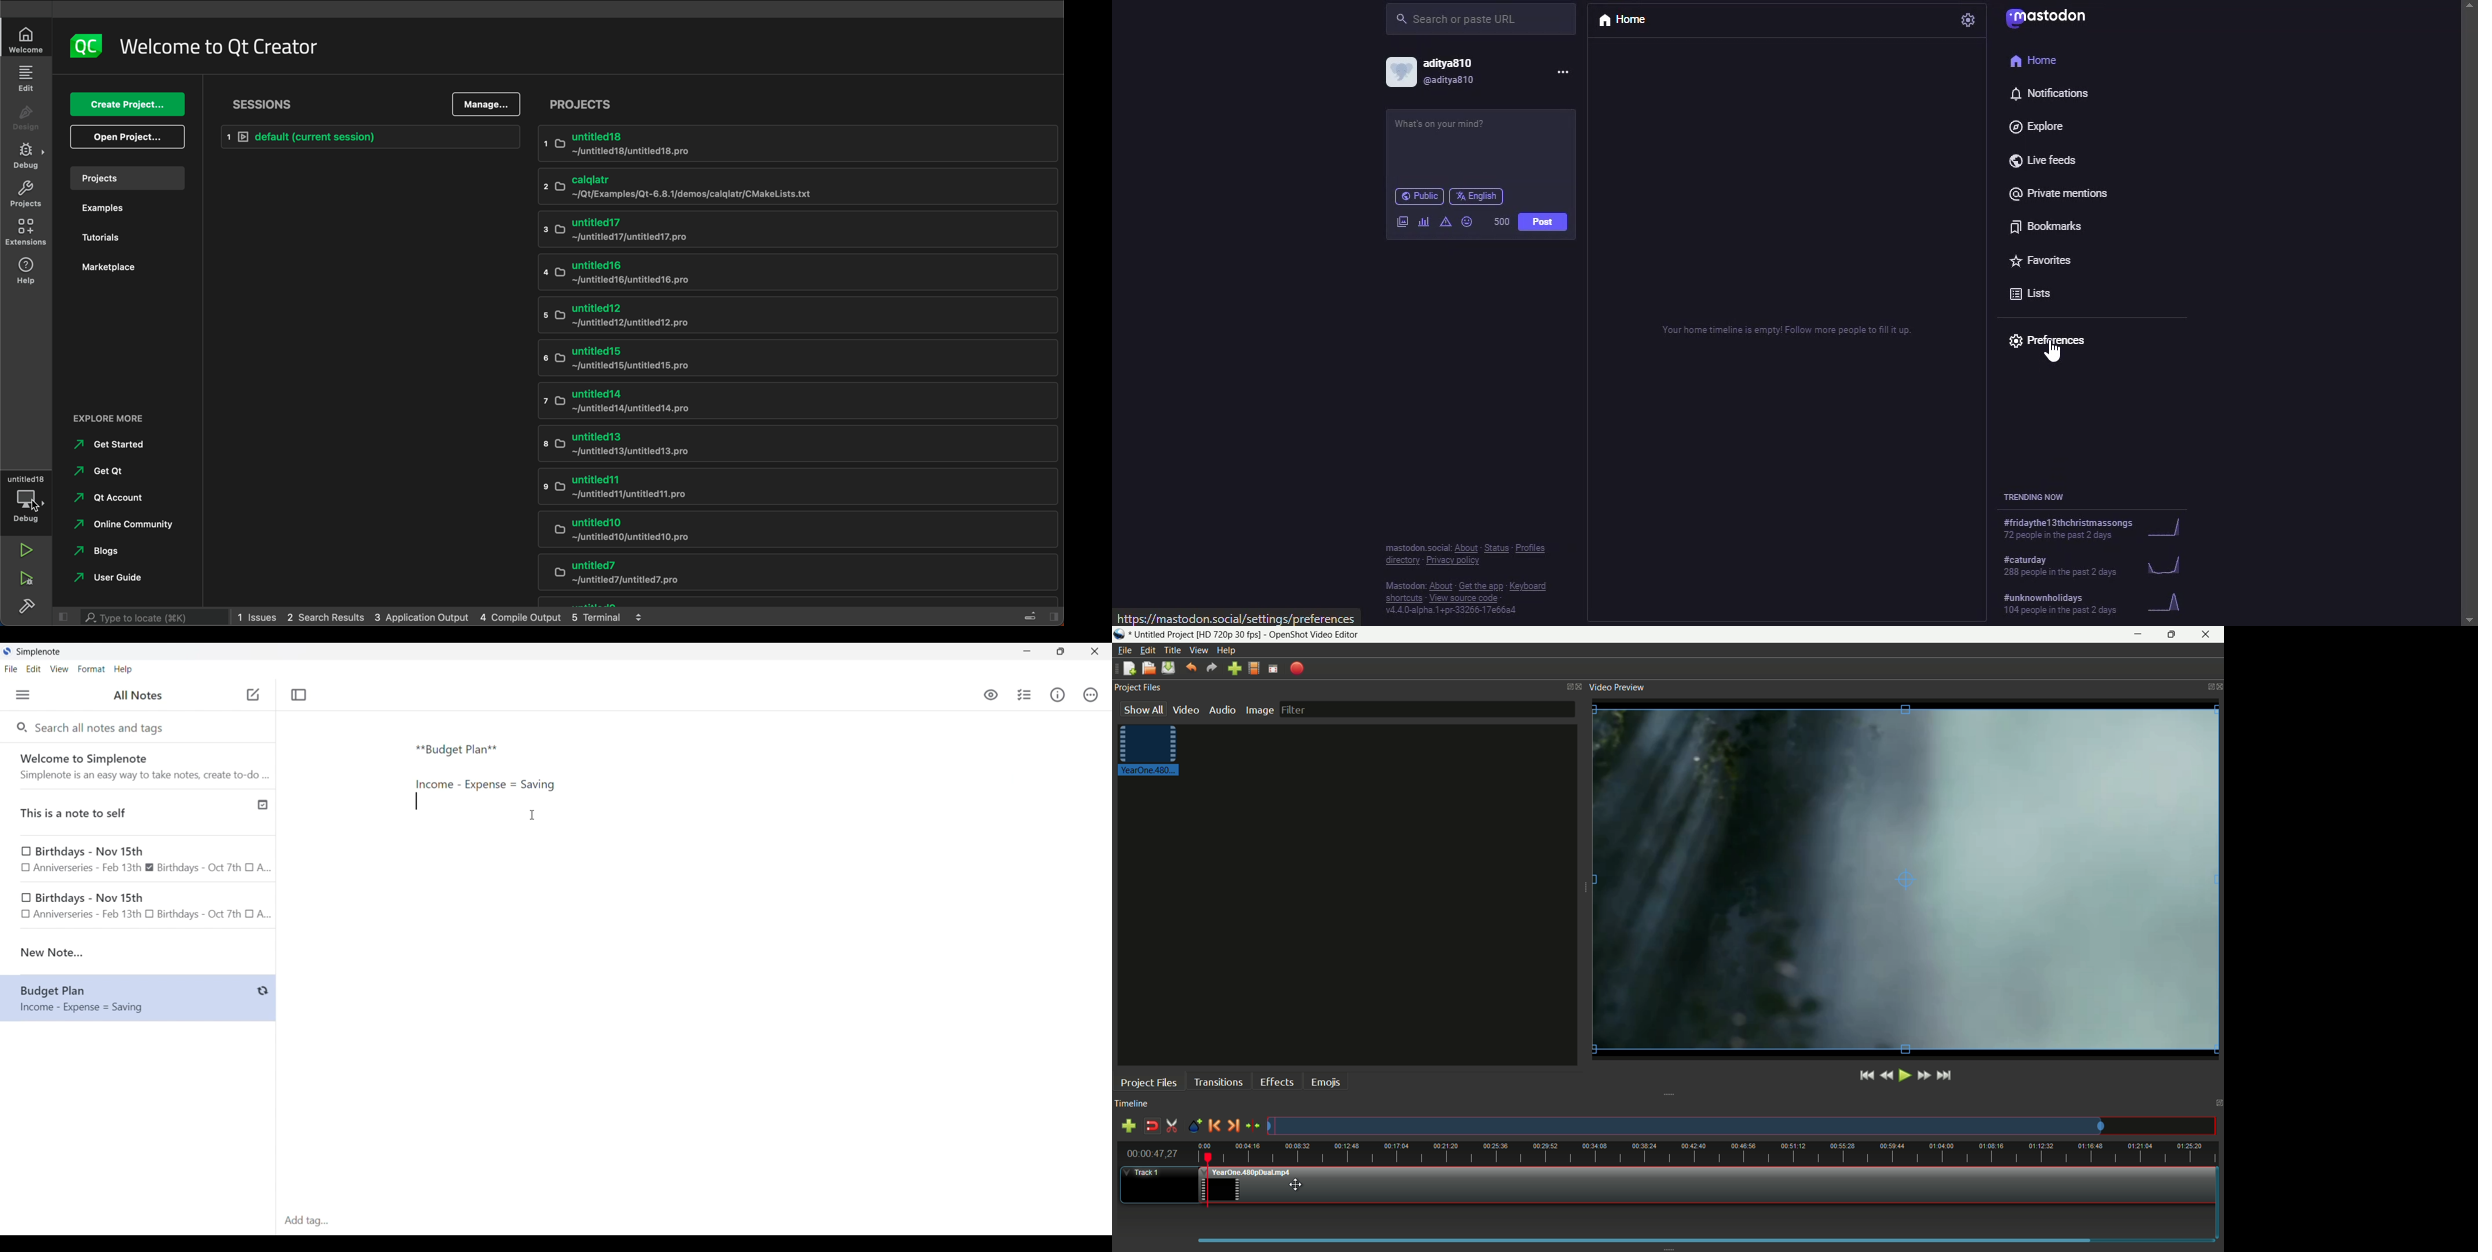 Image resolution: width=2492 pixels, height=1260 pixels. Describe the element at coordinates (2038, 126) in the screenshot. I see `explore` at that location.